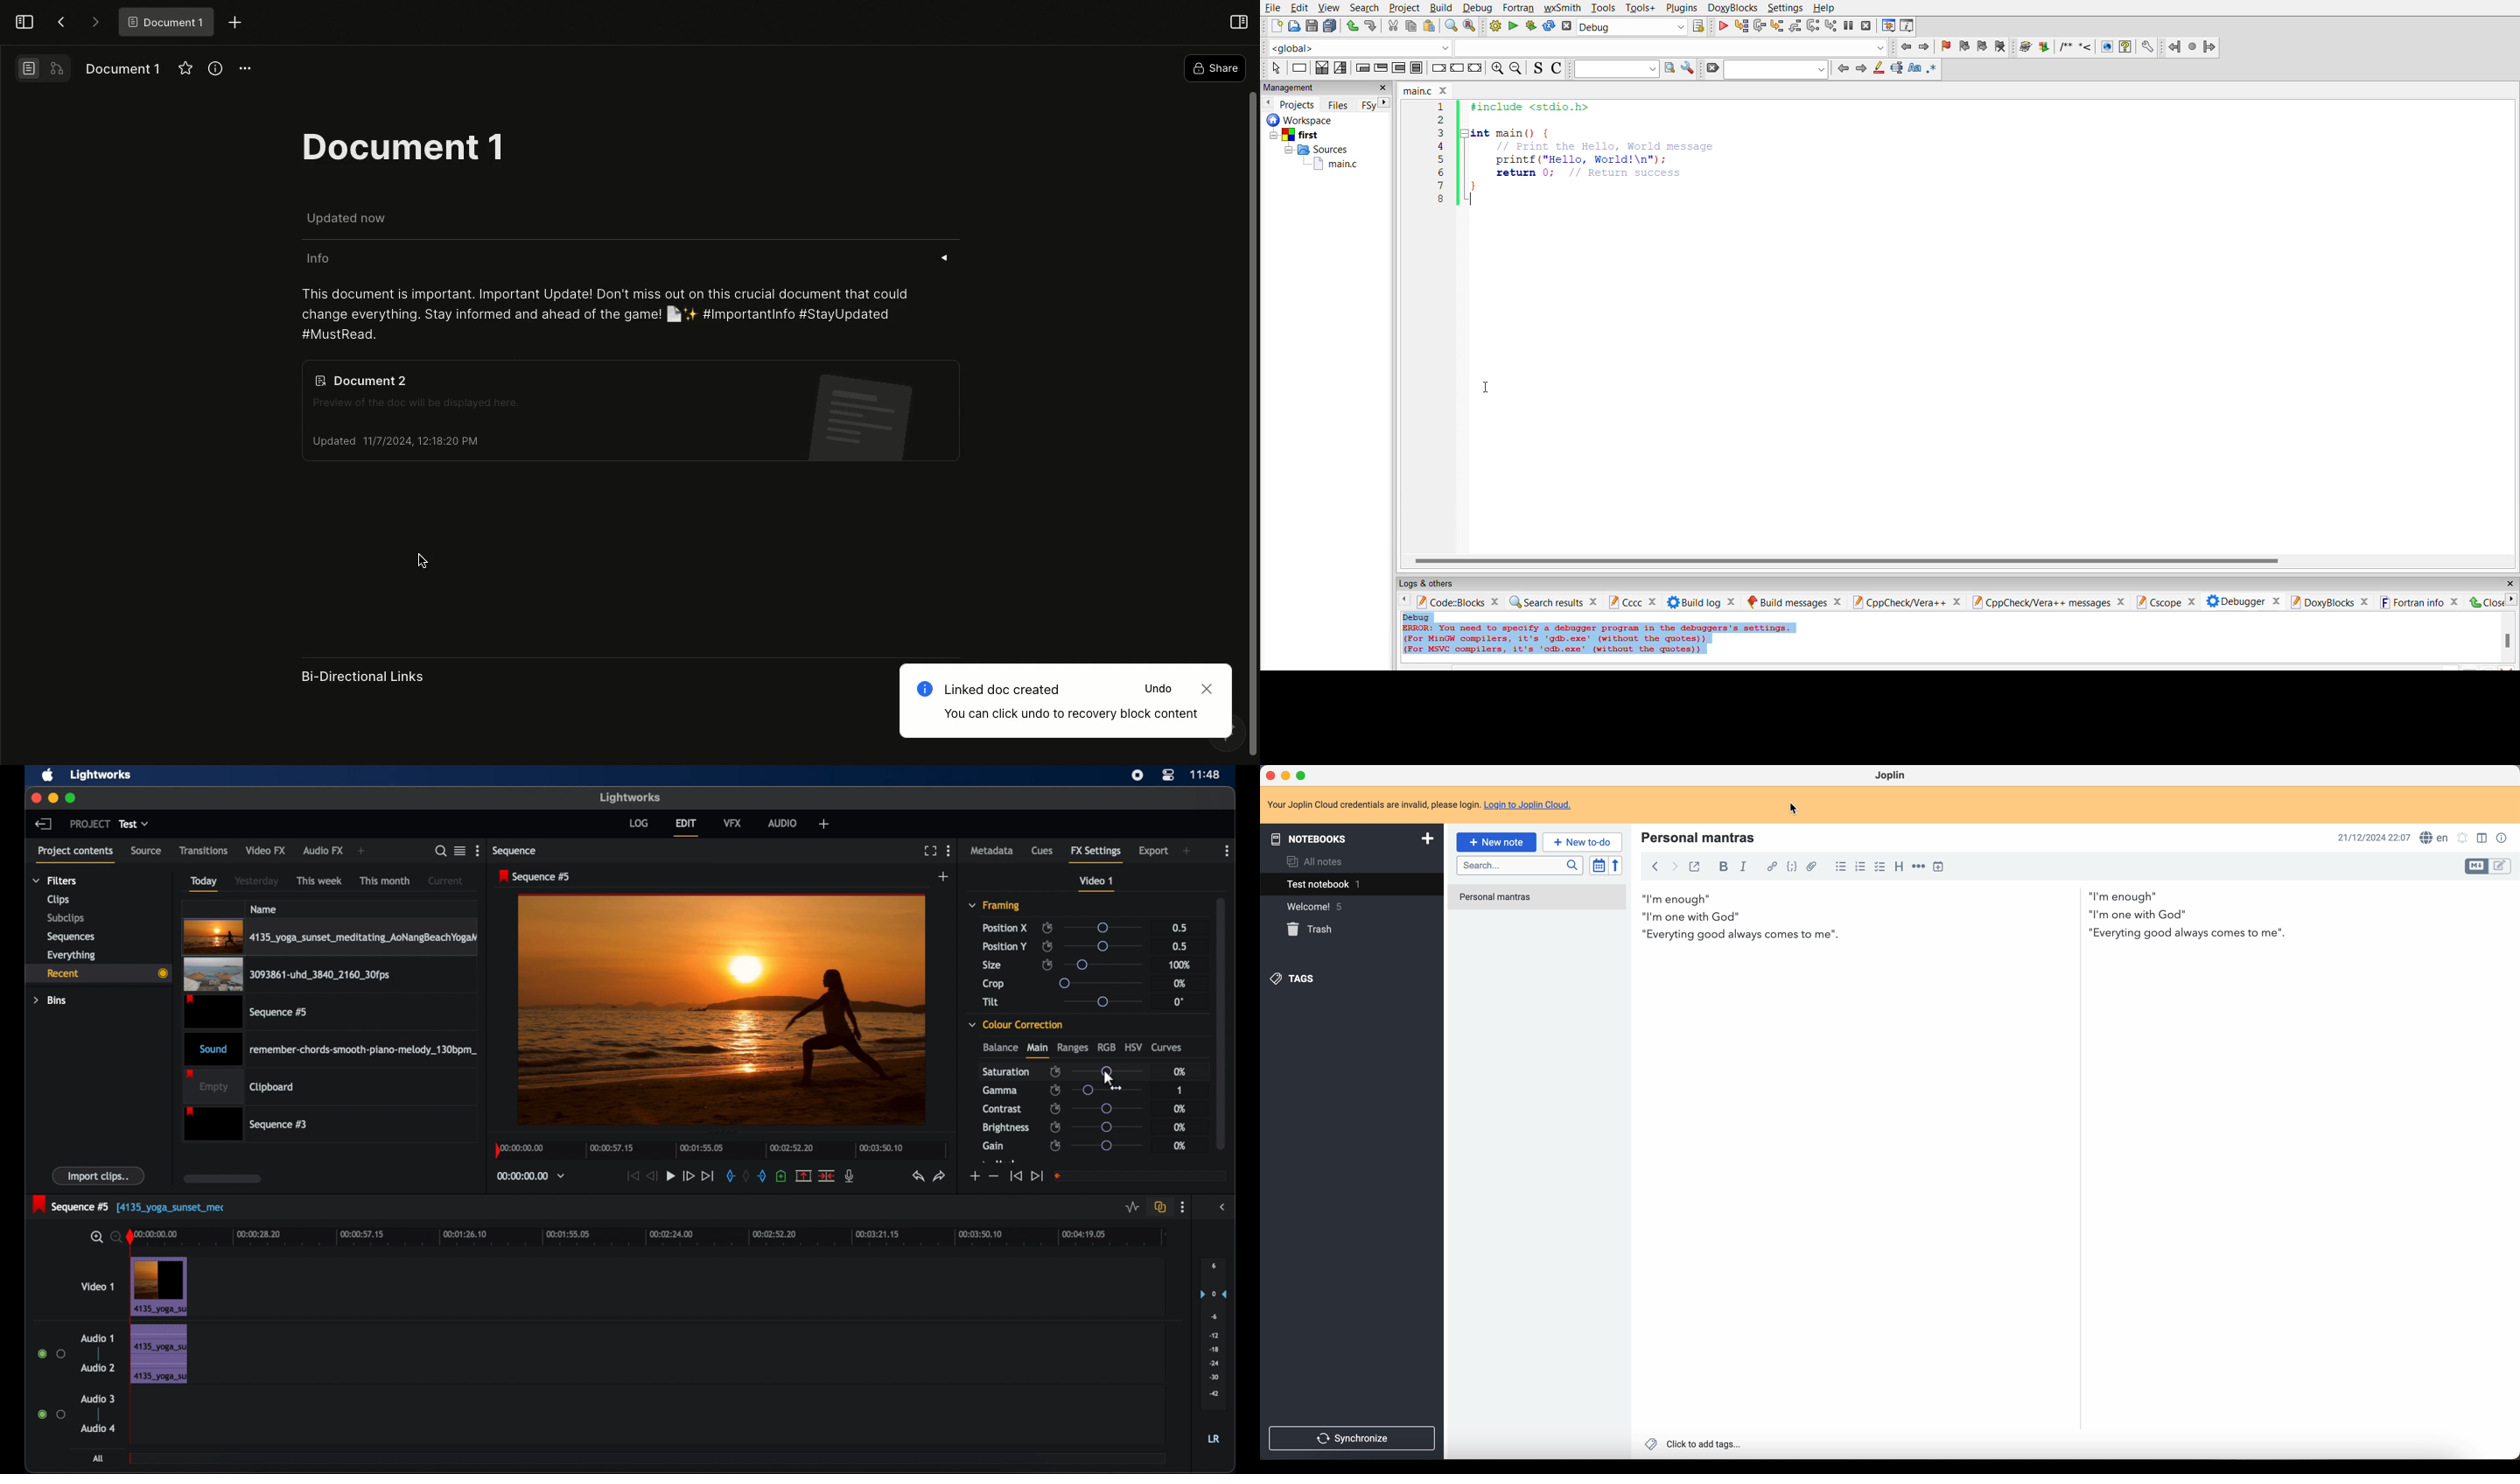  I want to click on jump forward, so click(2211, 47).